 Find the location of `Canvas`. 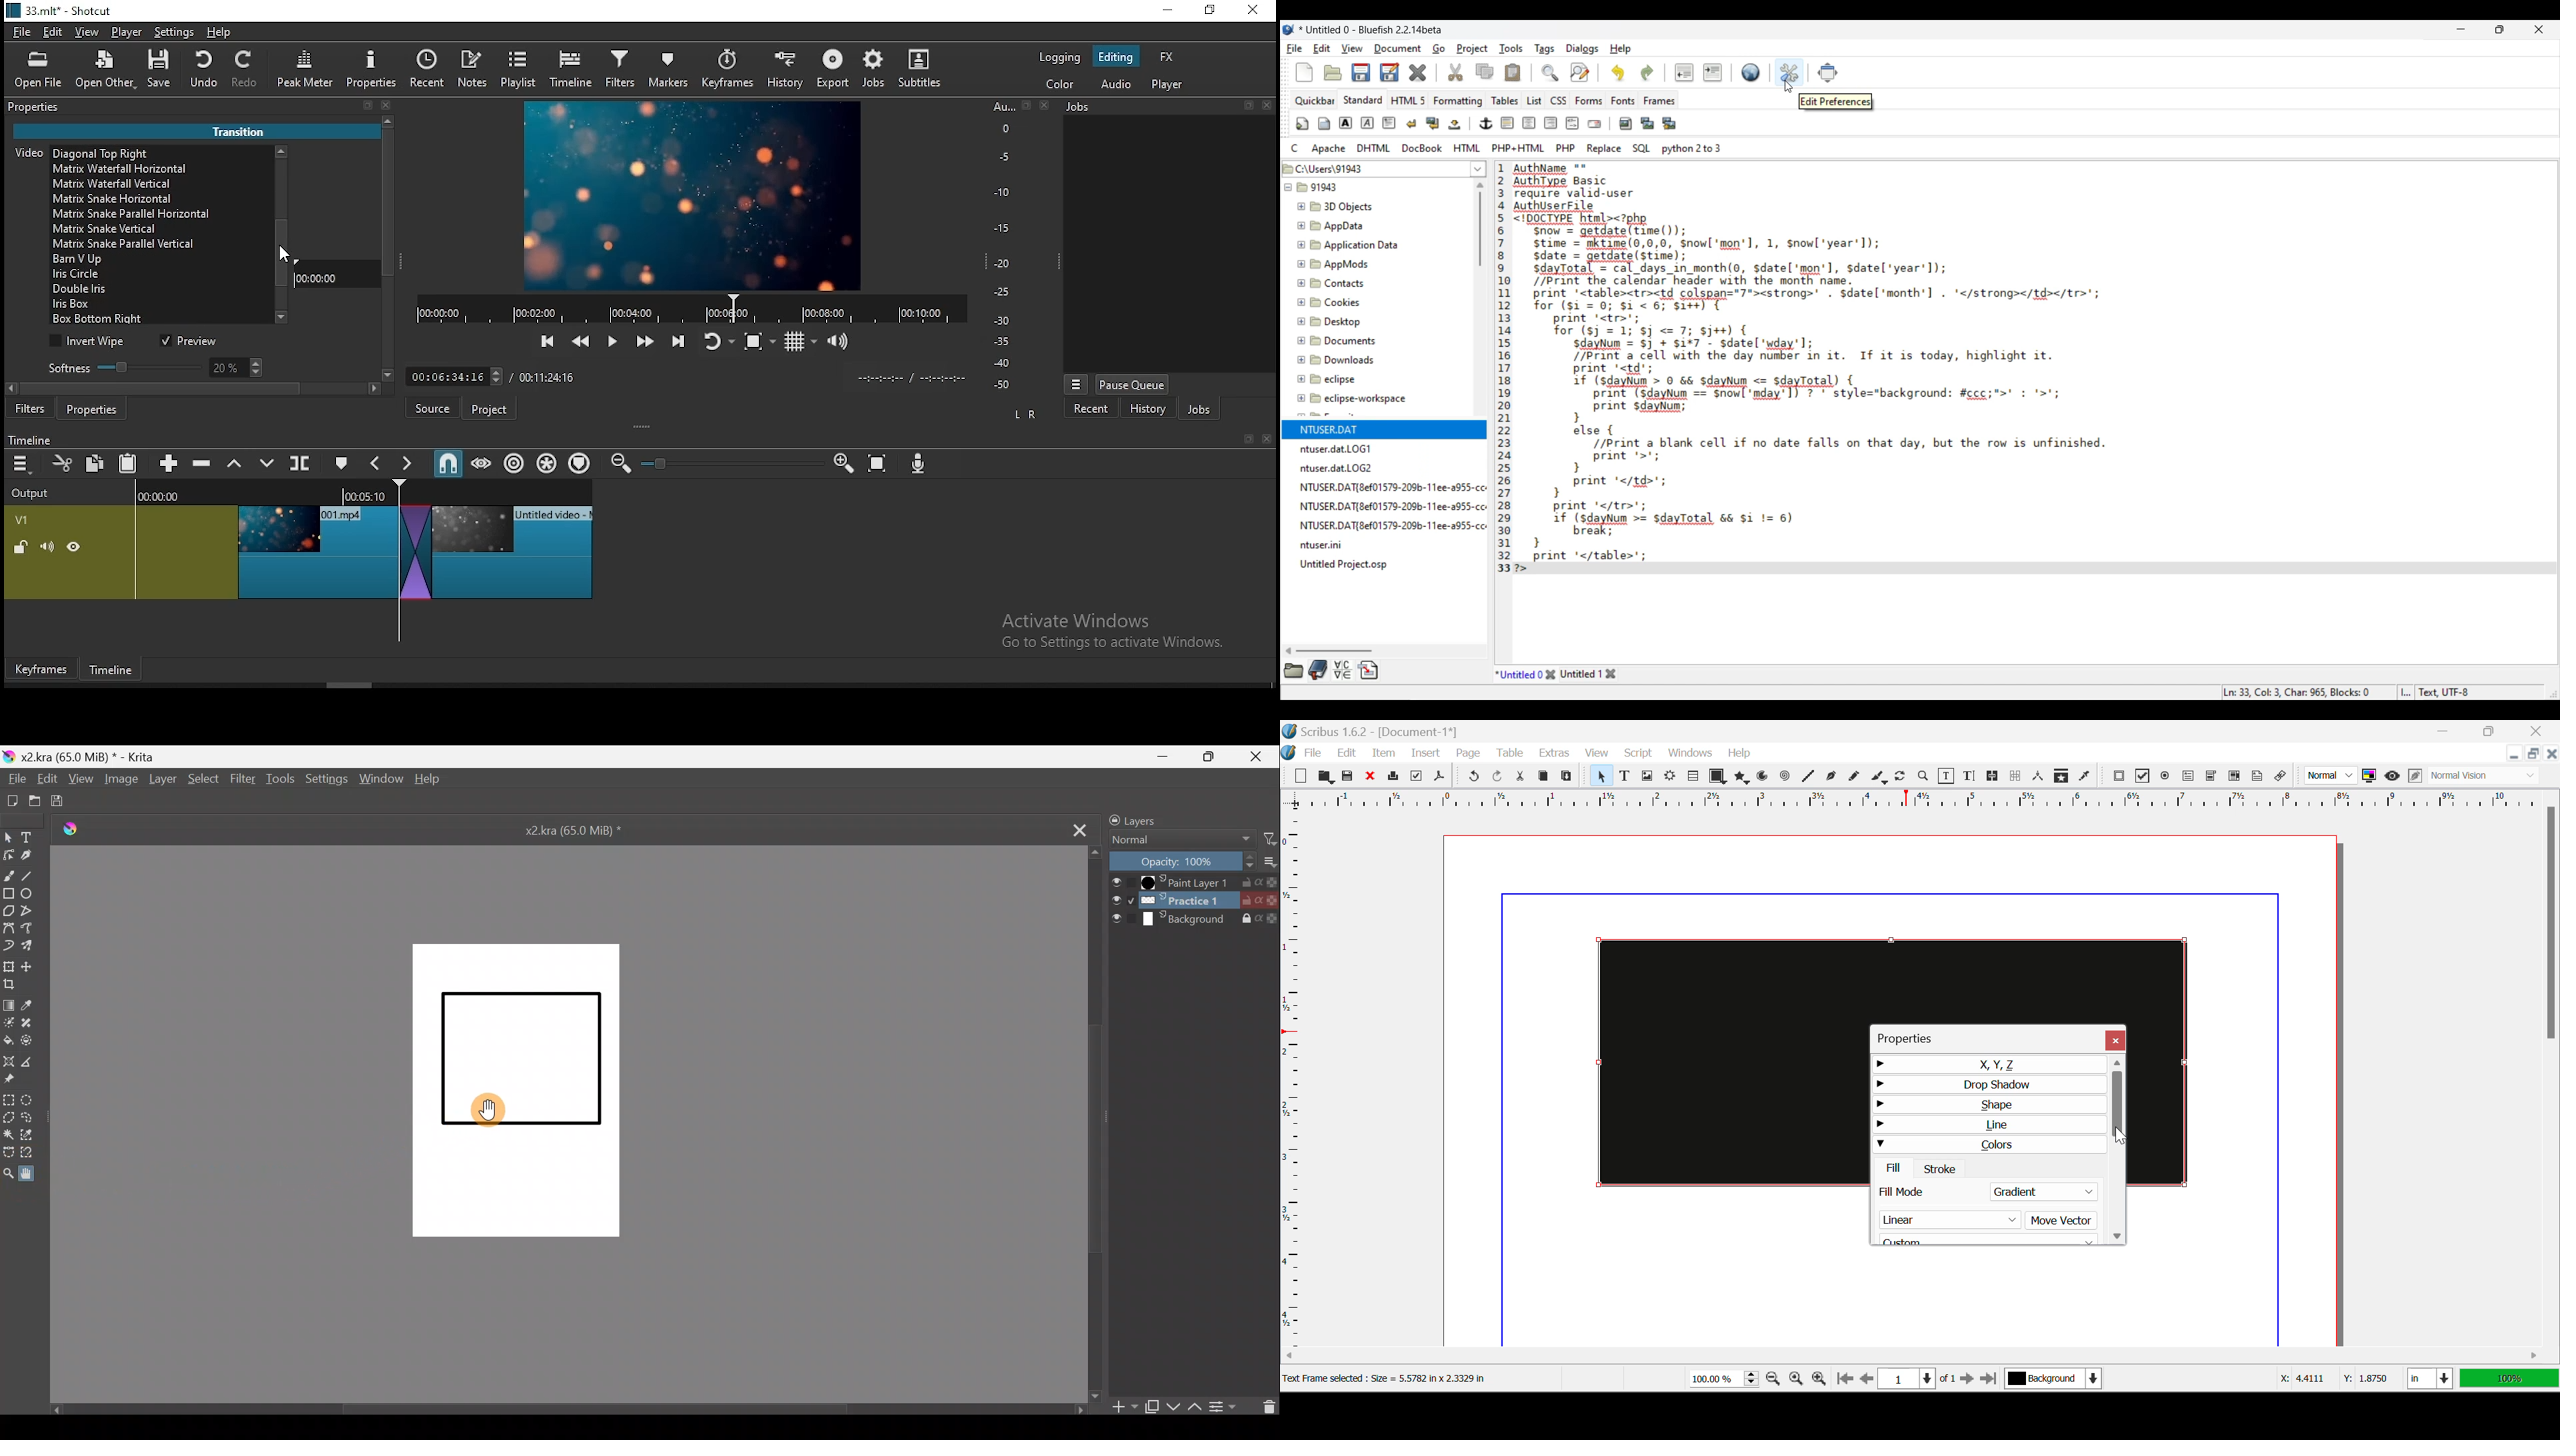

Canvas is located at coordinates (526, 1091).